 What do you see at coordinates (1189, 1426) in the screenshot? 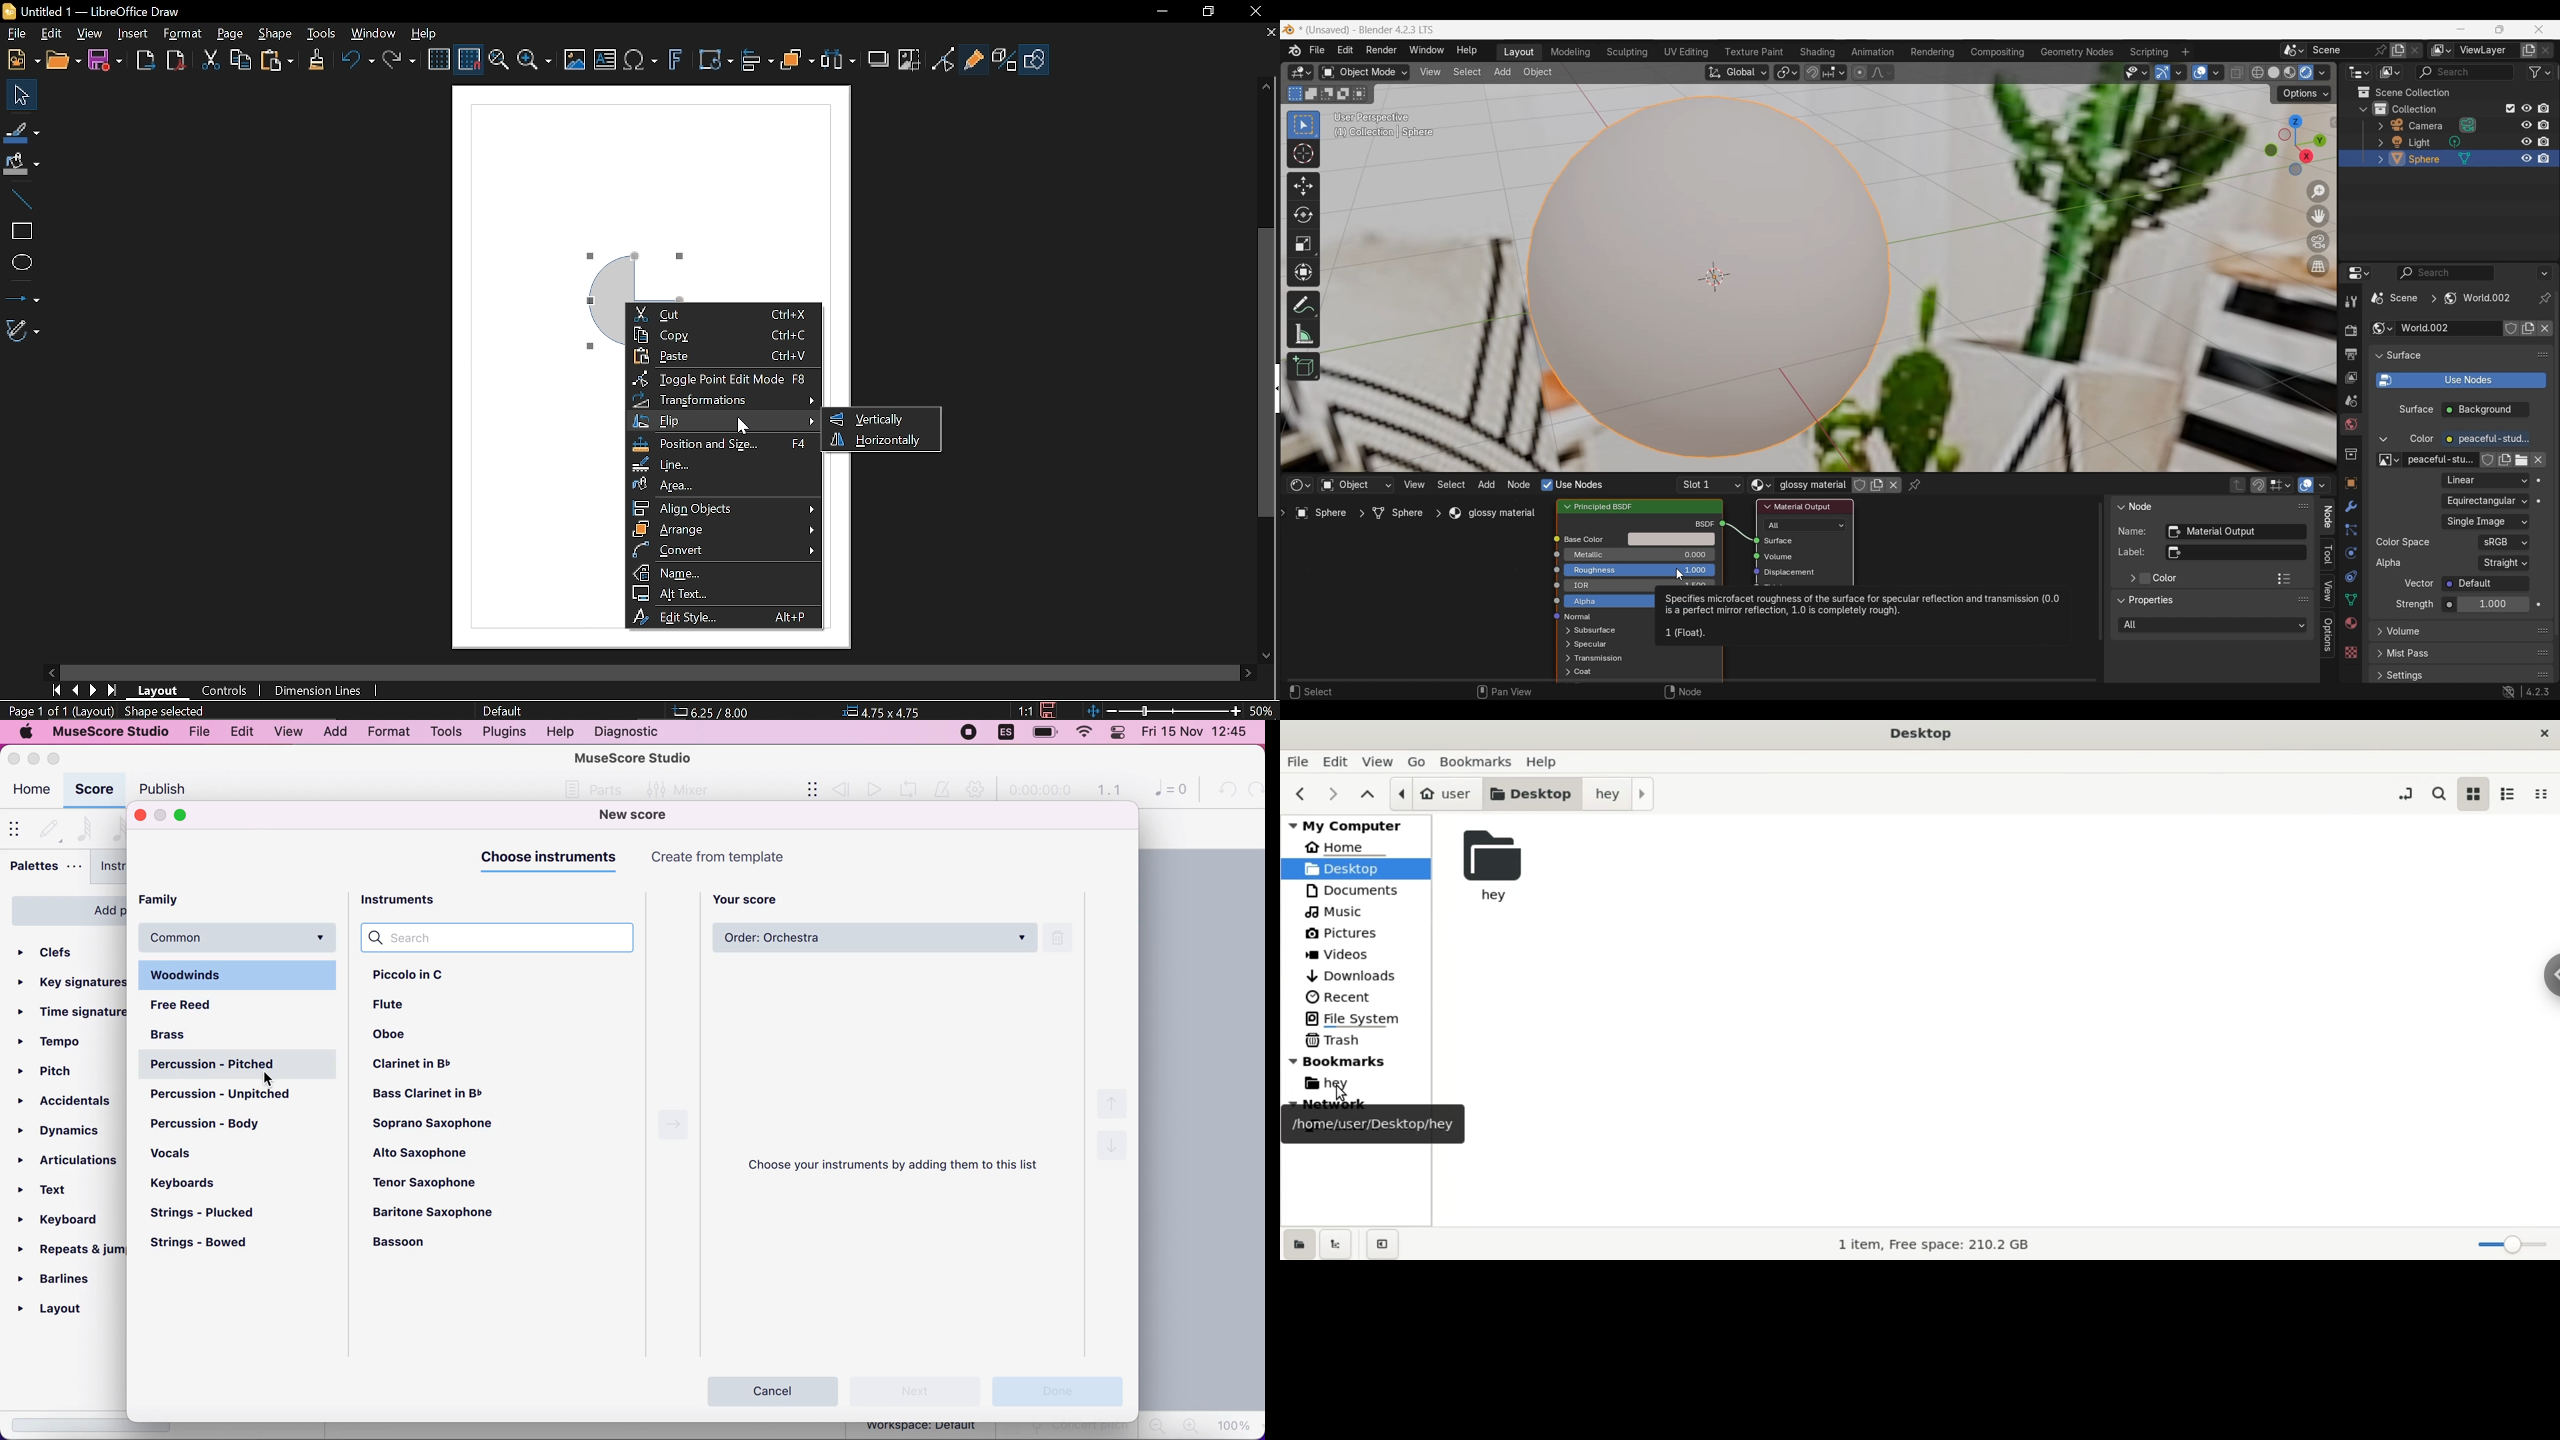
I see `zoom in` at bounding box center [1189, 1426].